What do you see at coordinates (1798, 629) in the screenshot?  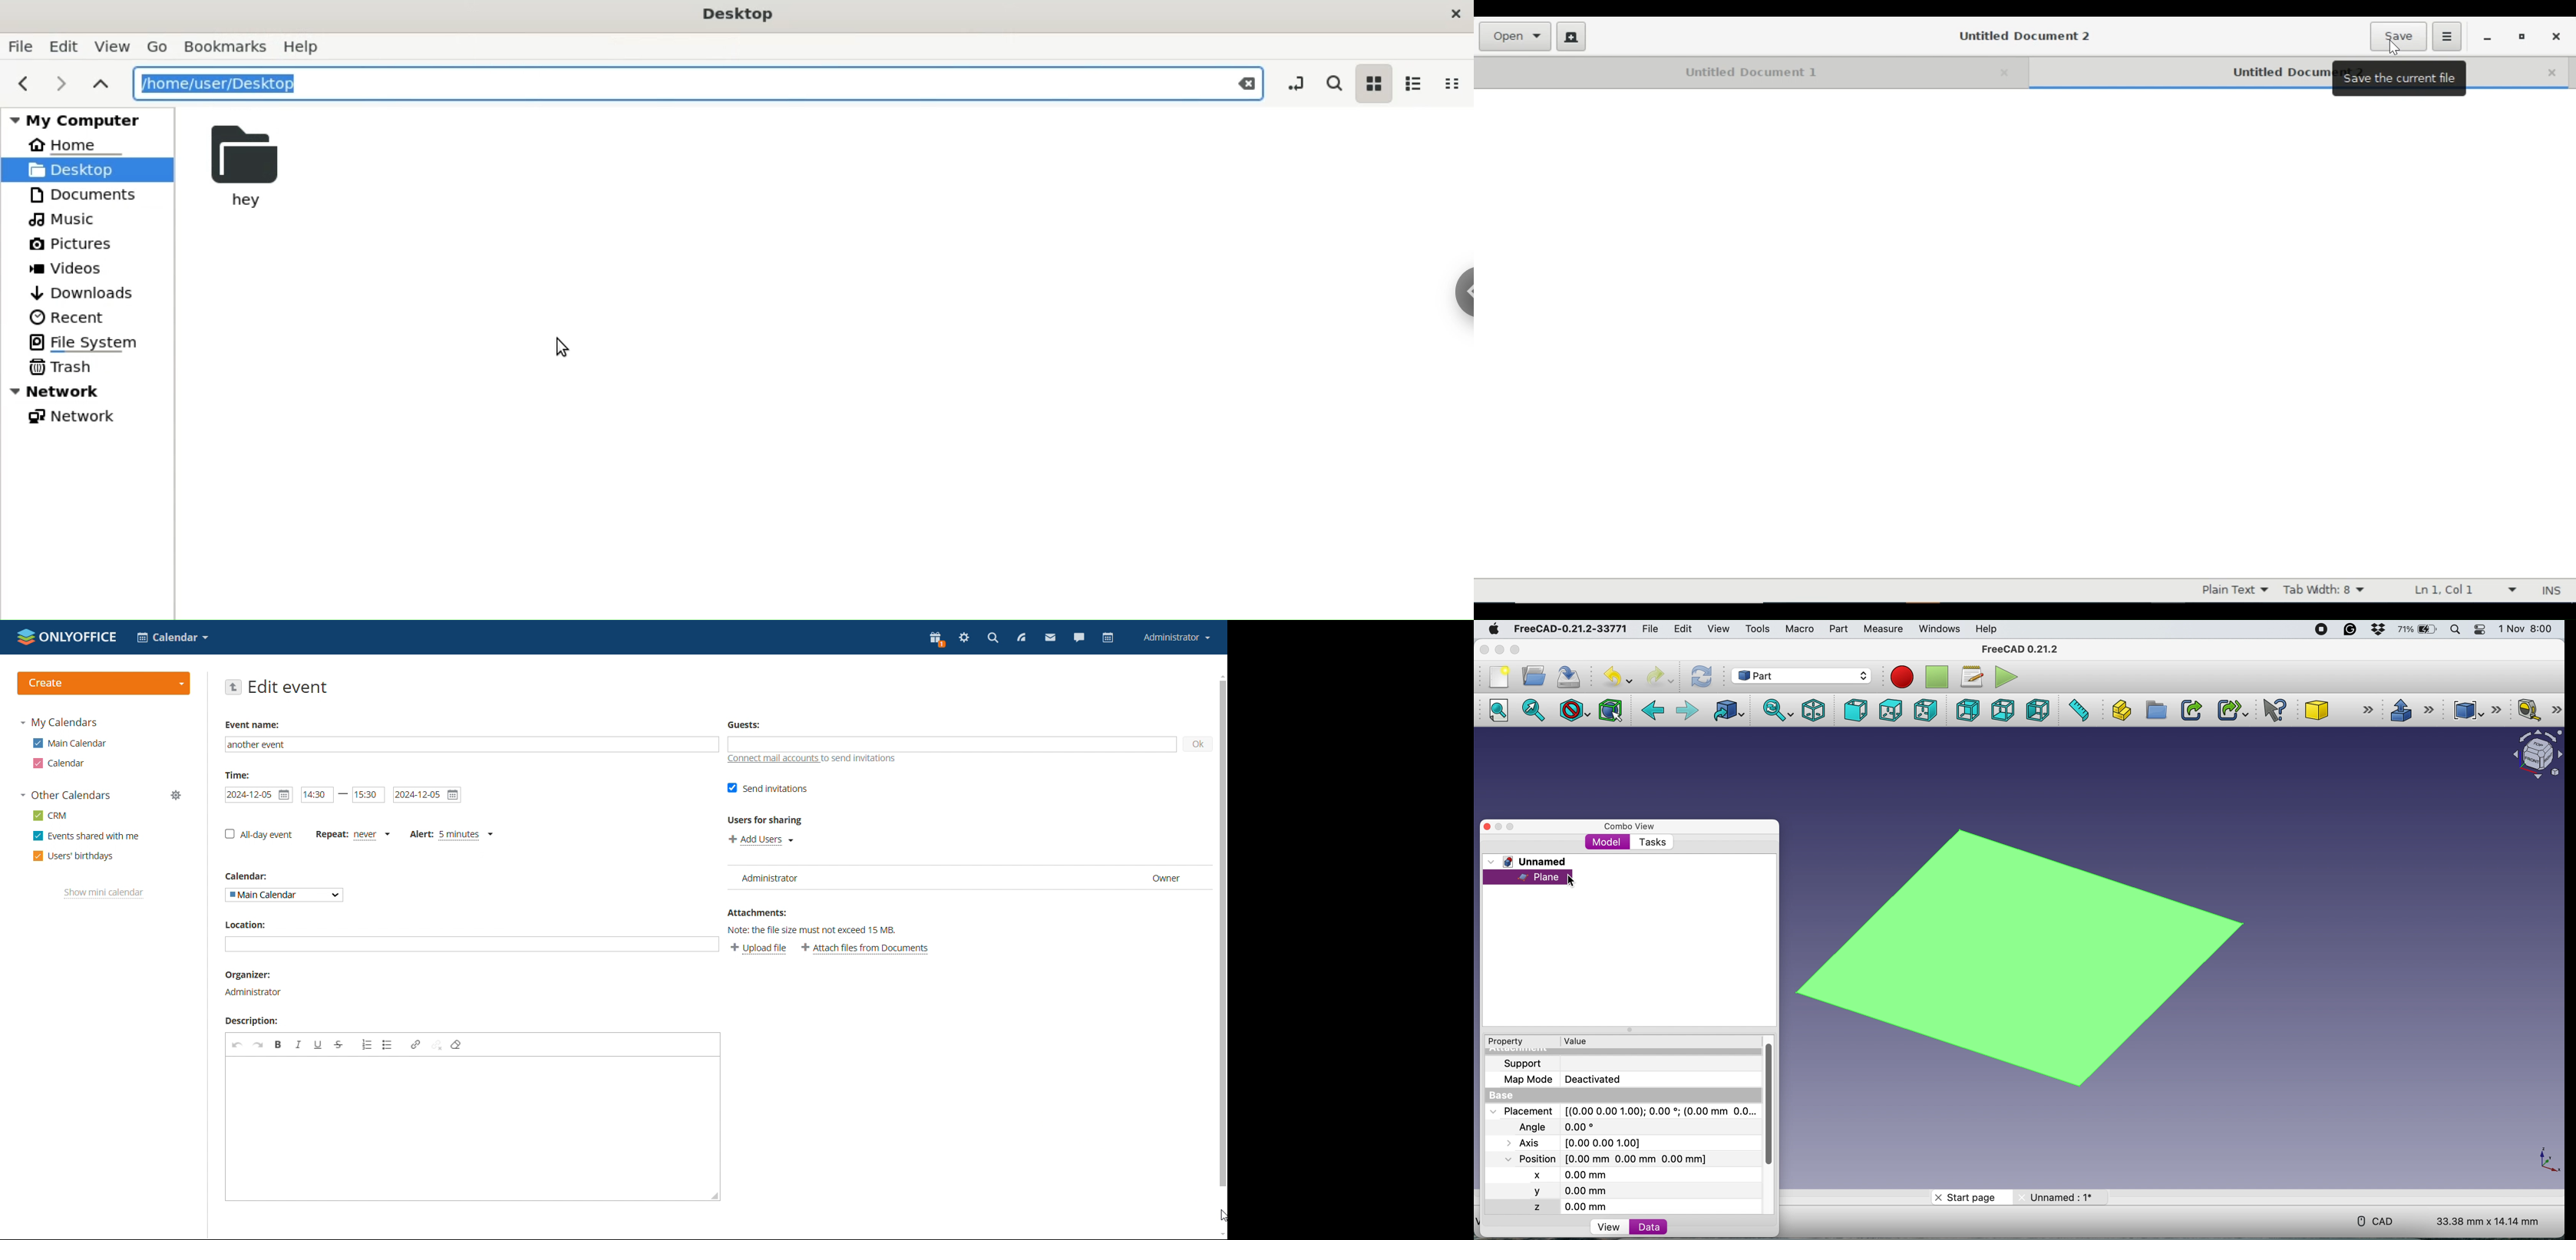 I see `macro` at bounding box center [1798, 629].